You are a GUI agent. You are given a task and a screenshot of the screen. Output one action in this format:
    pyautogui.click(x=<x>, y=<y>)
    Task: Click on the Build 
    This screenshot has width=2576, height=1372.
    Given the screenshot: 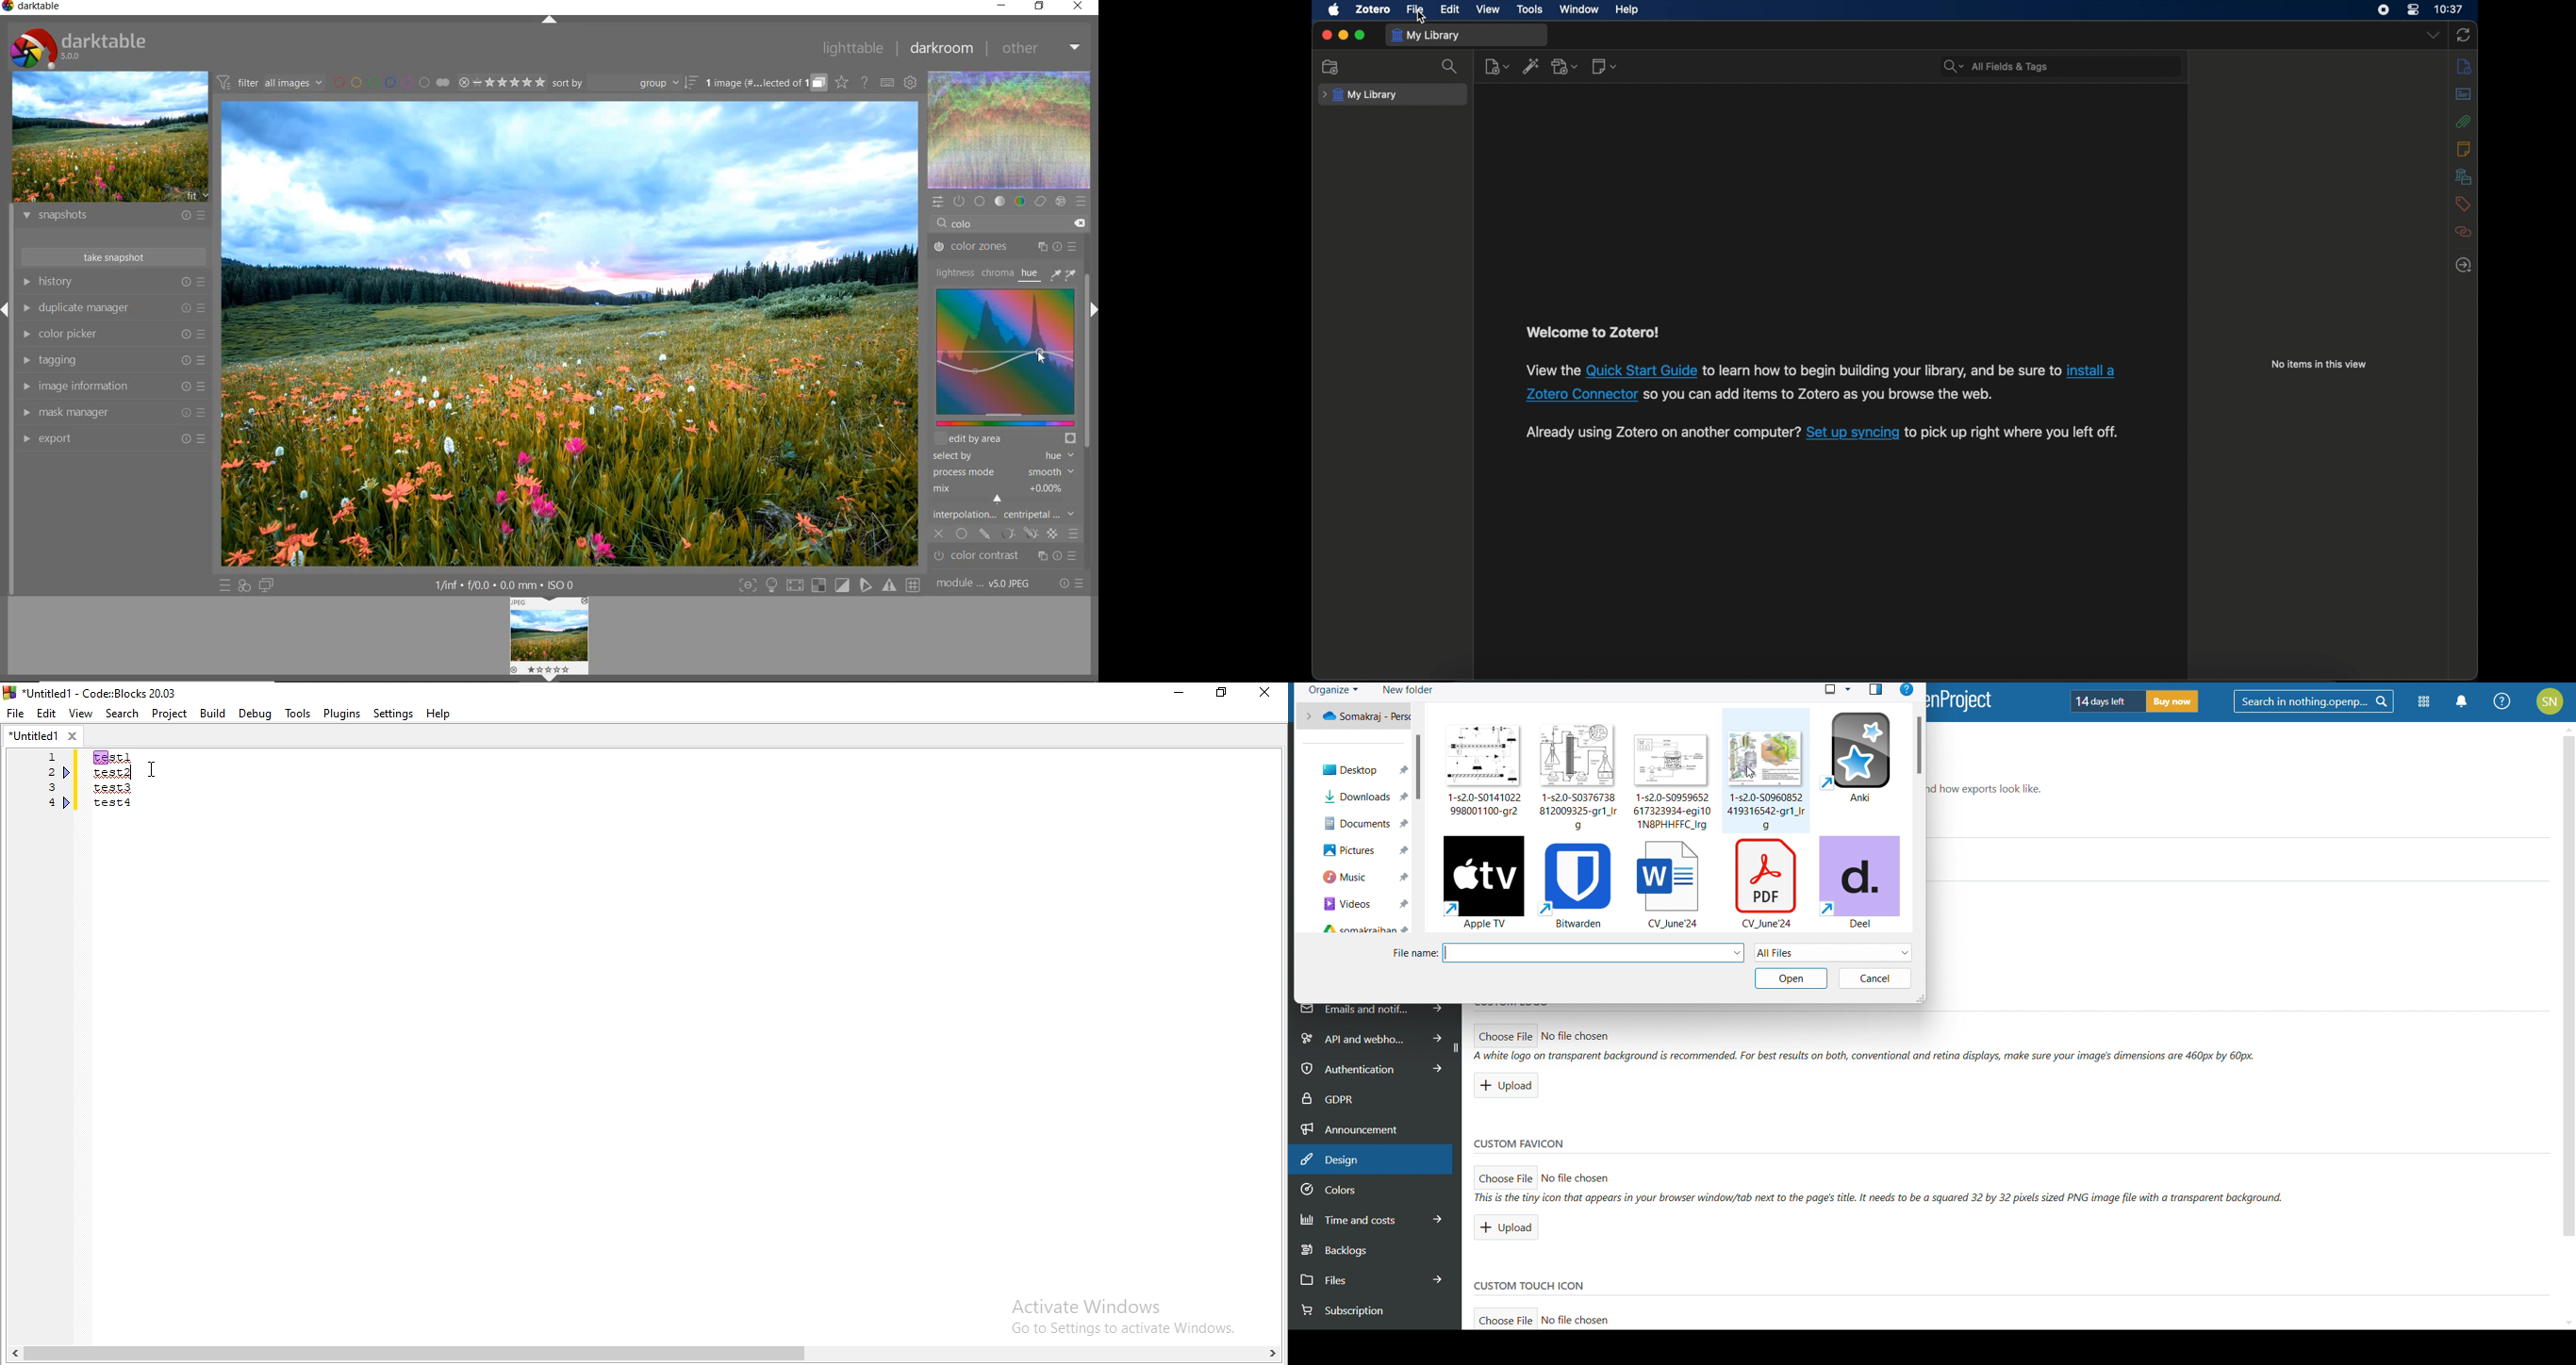 What is the action you would take?
    pyautogui.click(x=213, y=713)
    